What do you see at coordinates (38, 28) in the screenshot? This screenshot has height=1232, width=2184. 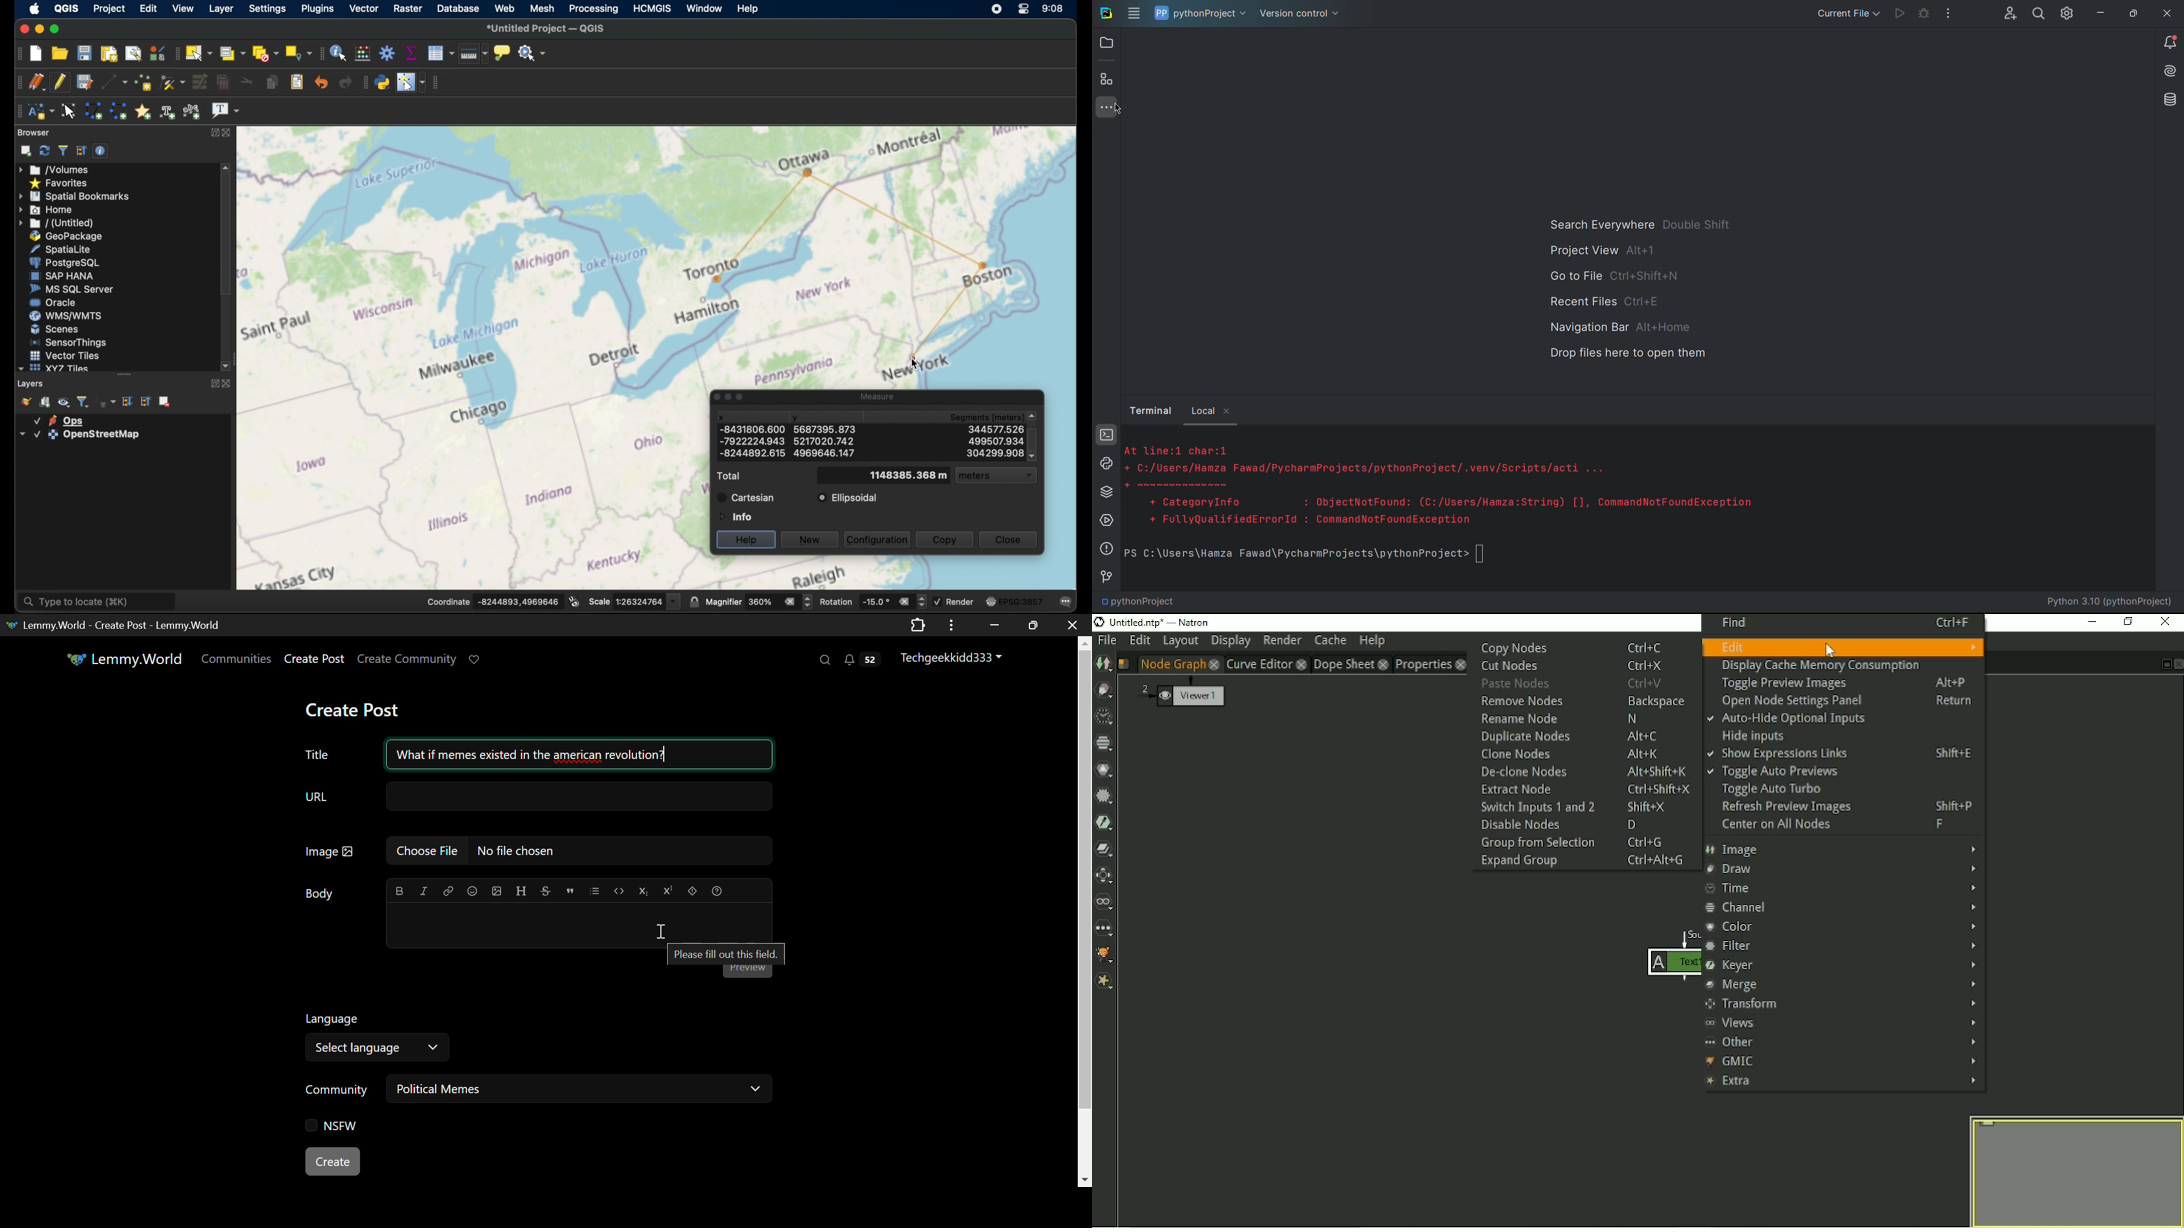 I see `minimize` at bounding box center [38, 28].